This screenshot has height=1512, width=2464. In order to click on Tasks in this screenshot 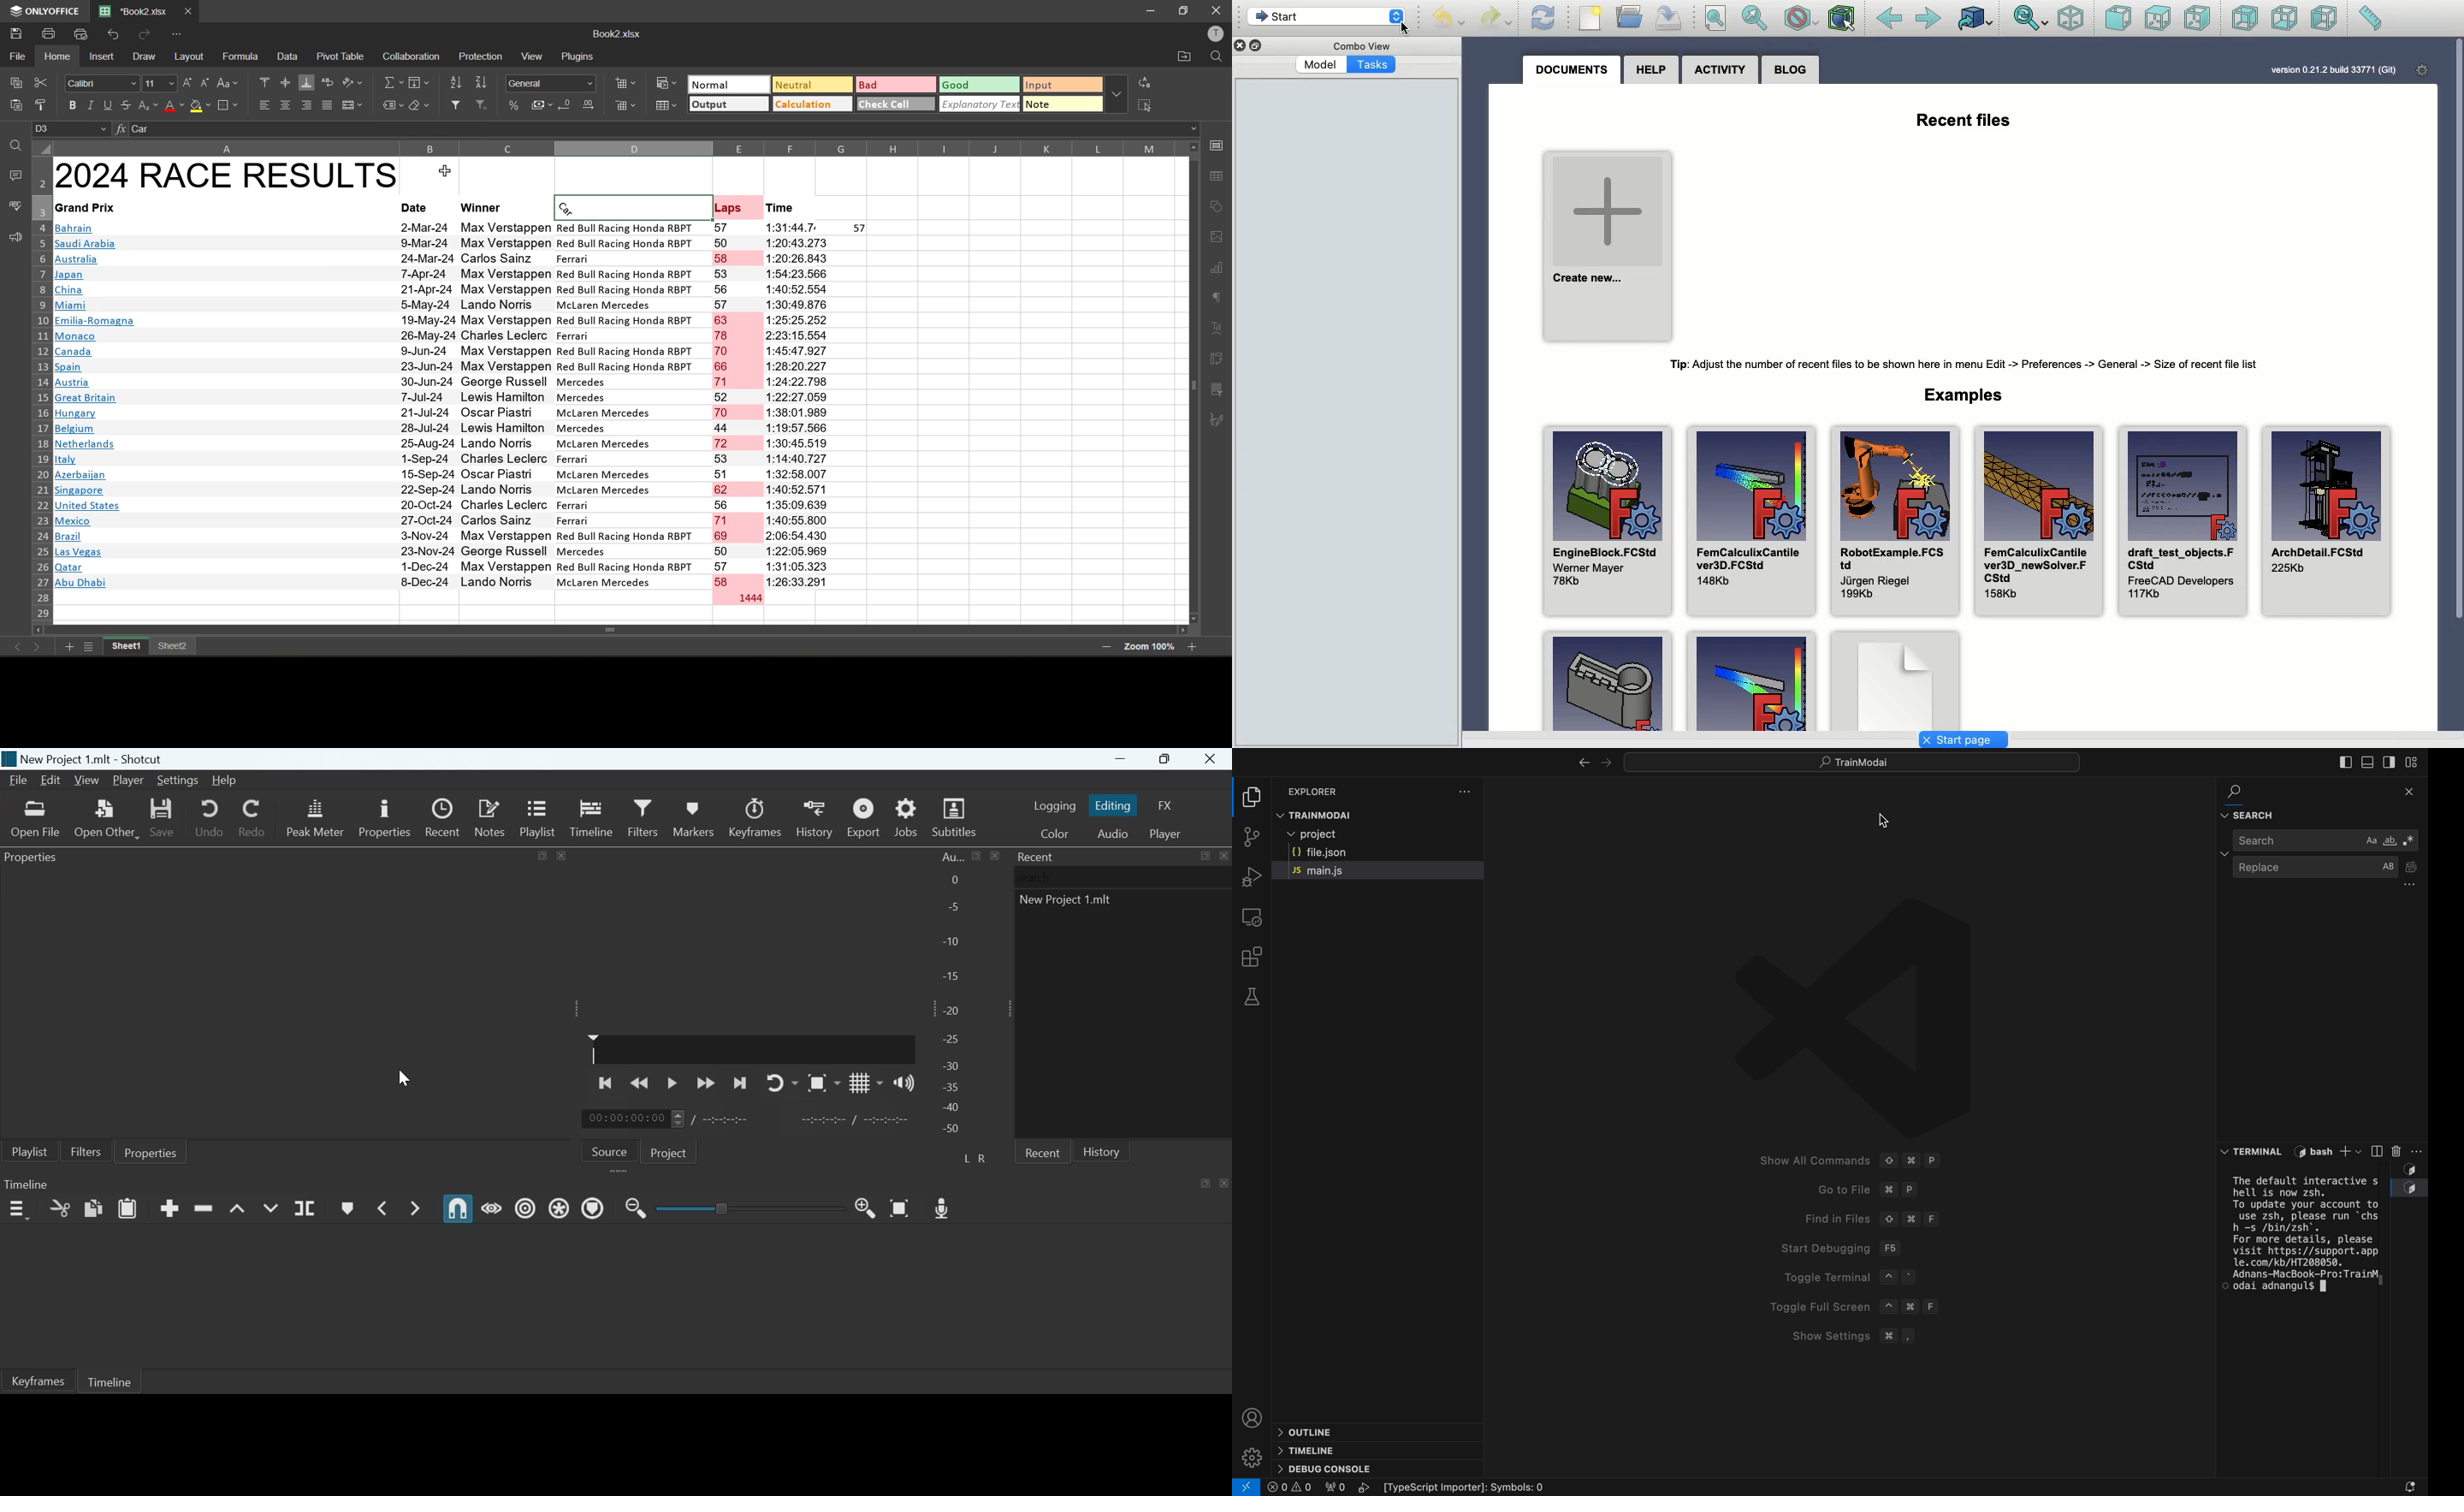, I will do `click(1373, 65)`.